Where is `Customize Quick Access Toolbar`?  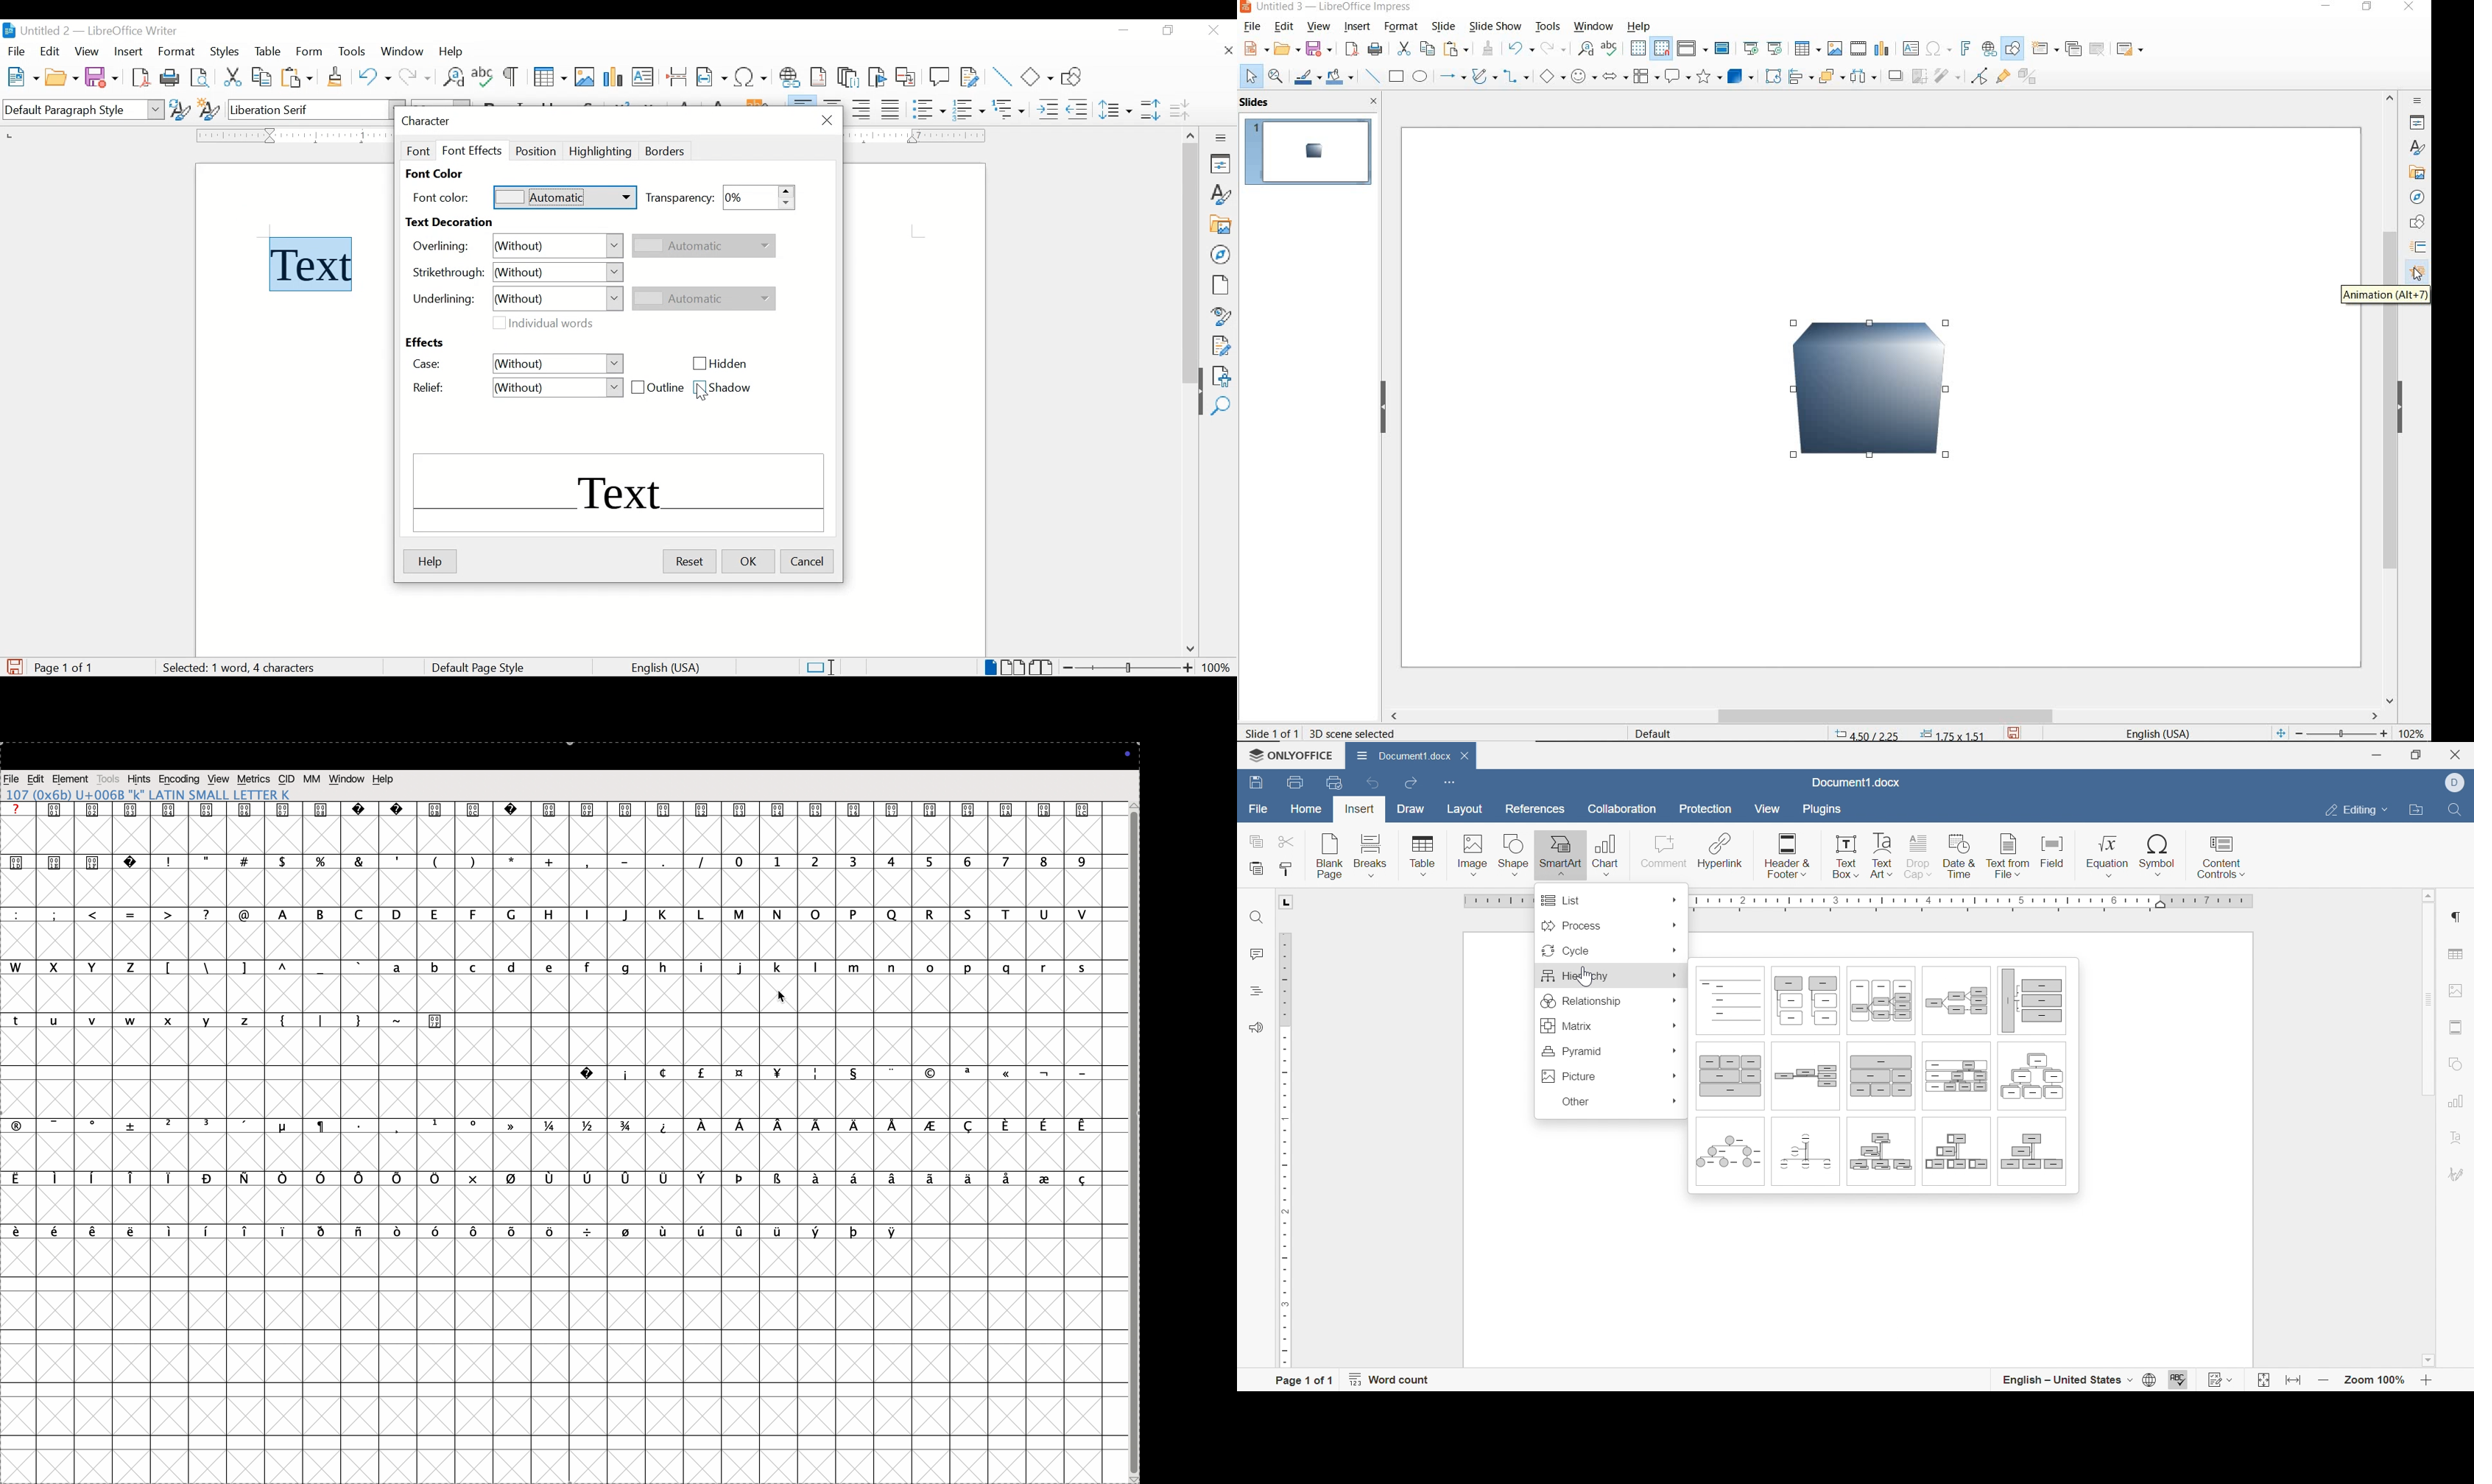 Customize Quick Access Toolbar is located at coordinates (1446, 783).